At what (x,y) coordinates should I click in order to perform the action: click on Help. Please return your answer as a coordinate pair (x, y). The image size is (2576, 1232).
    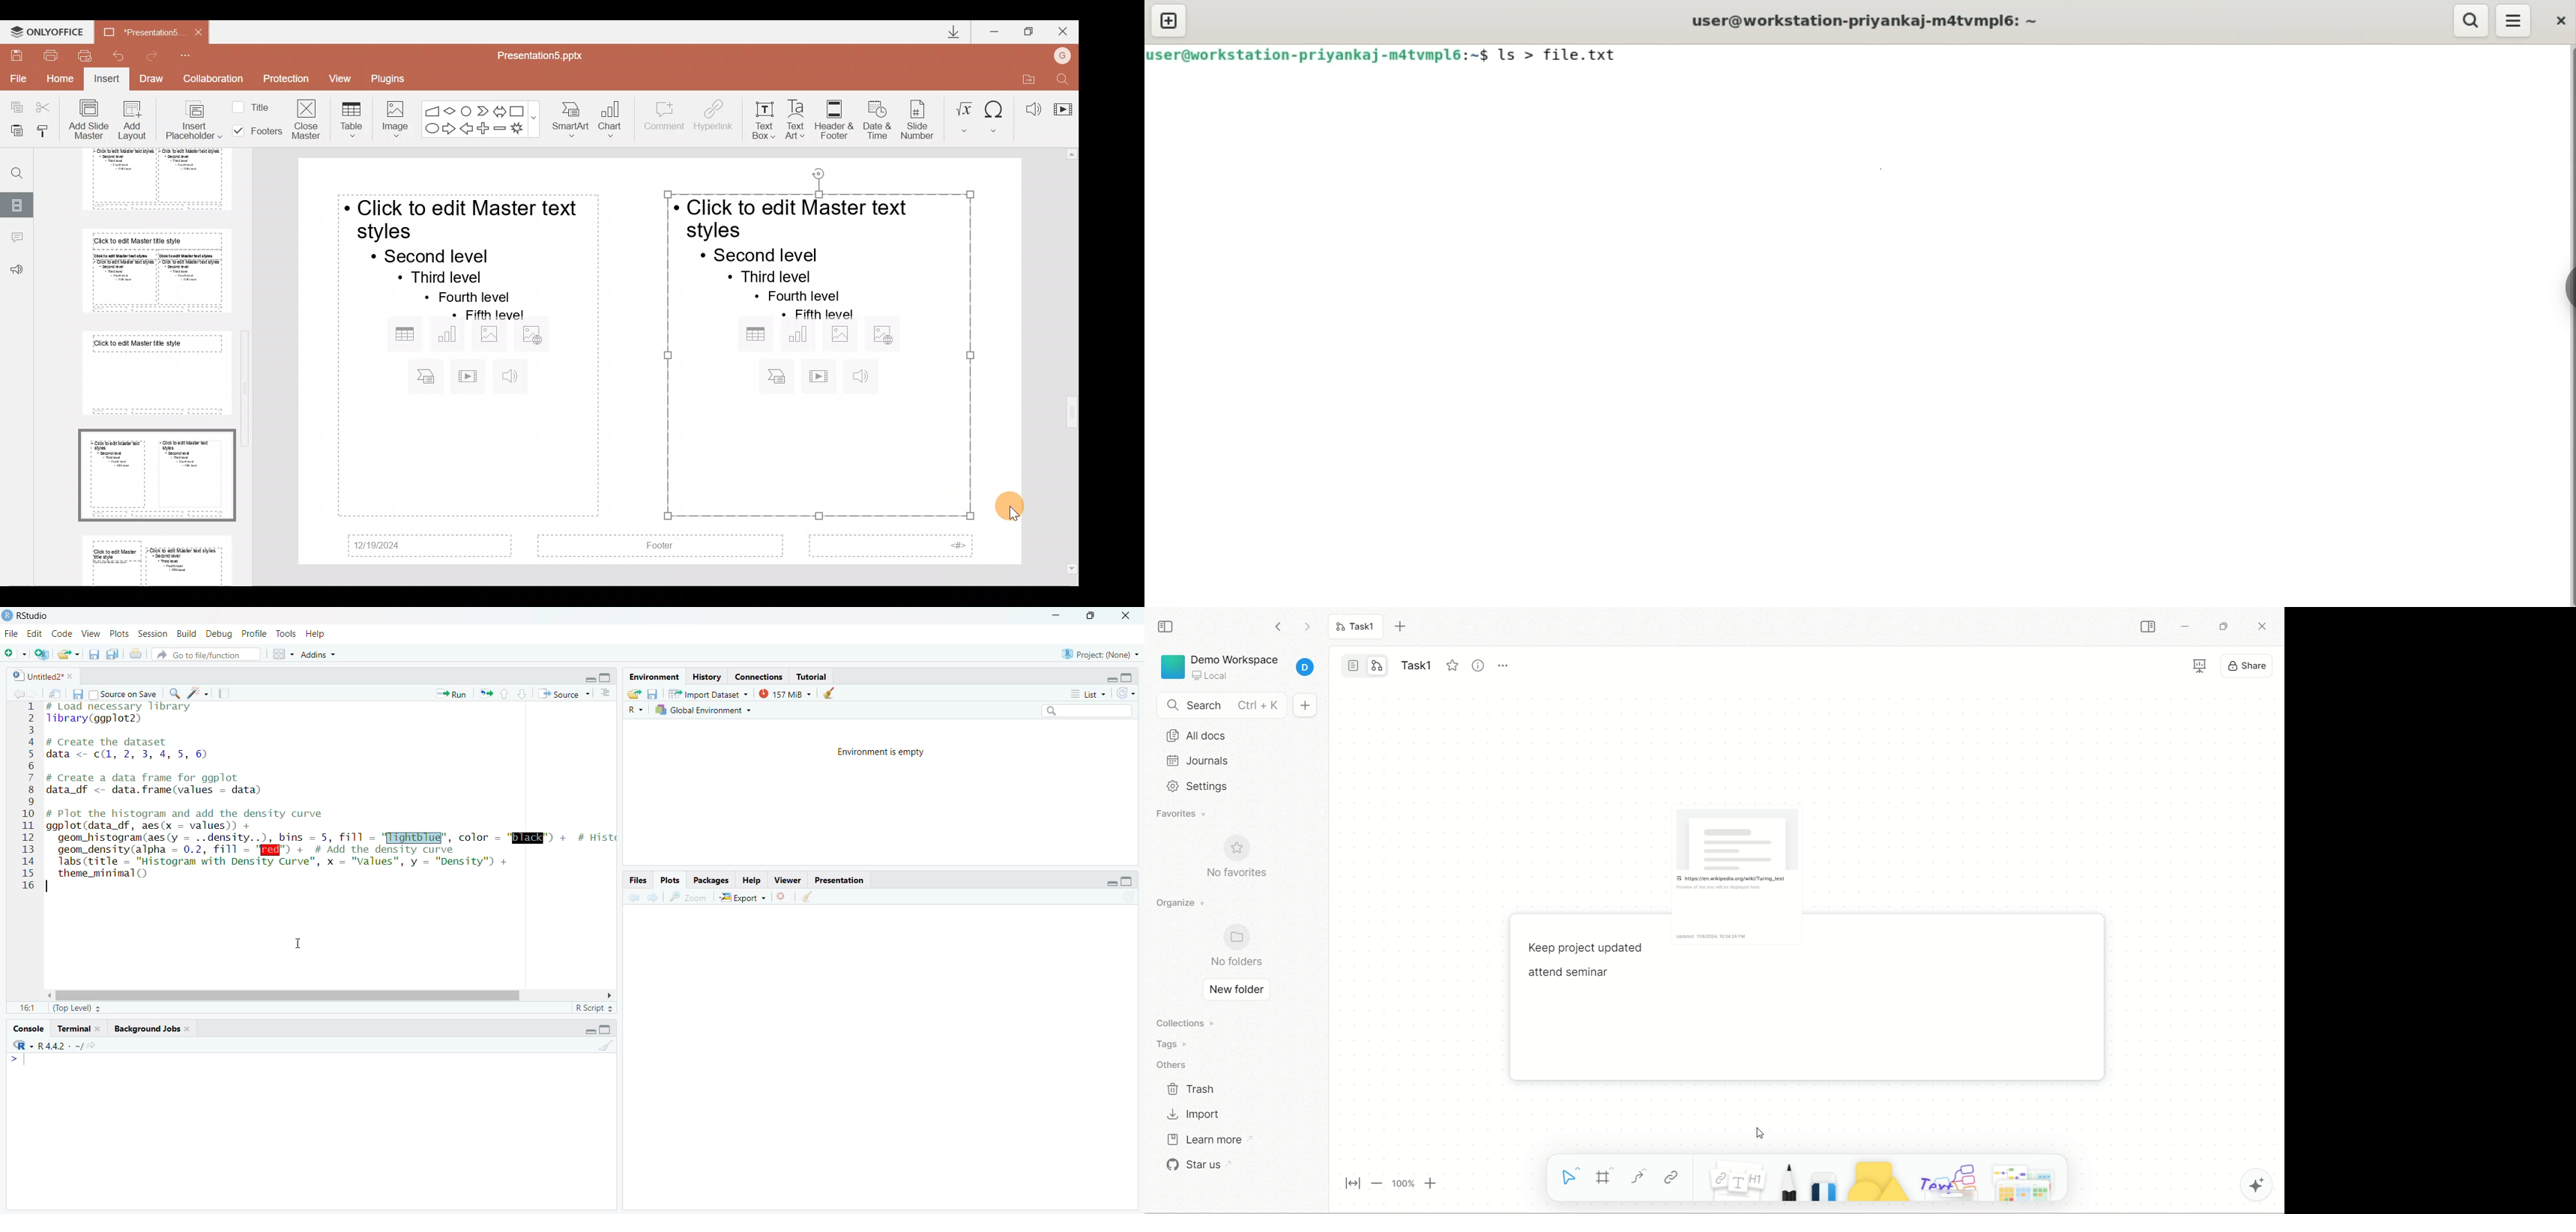
    Looking at the image, I should click on (319, 633).